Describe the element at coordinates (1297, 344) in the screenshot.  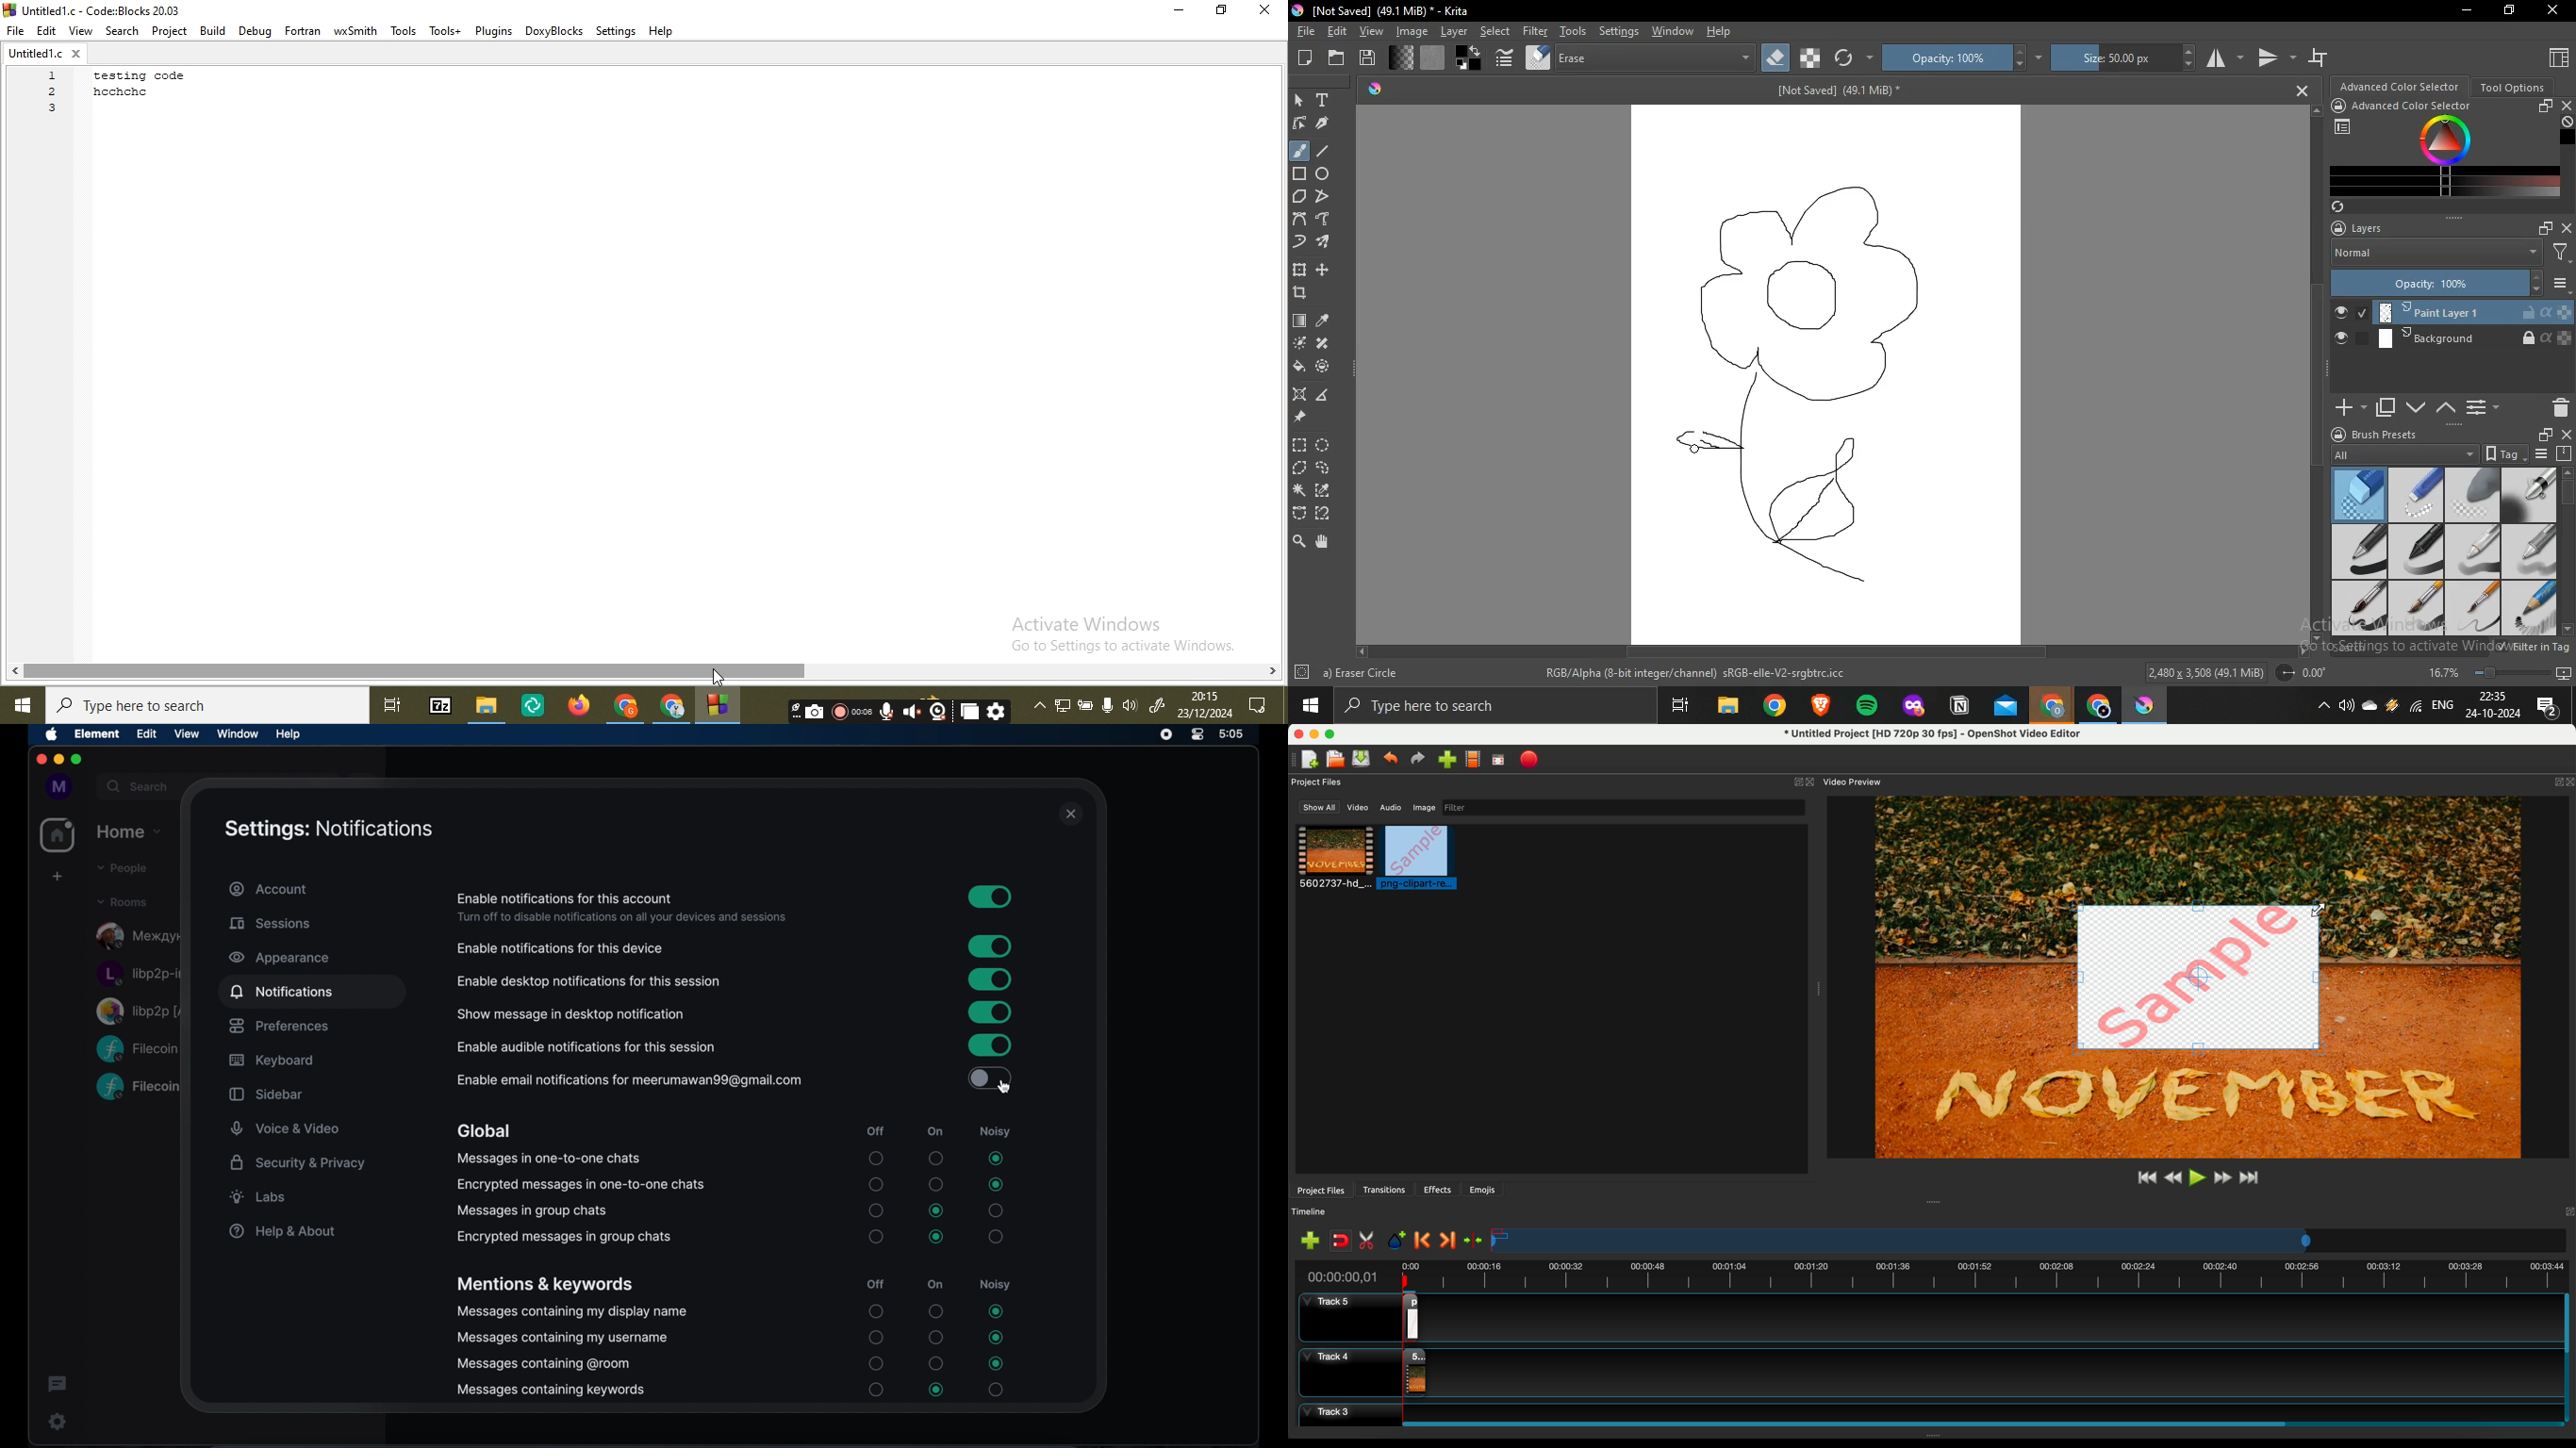
I see `colorize mask tool` at that location.